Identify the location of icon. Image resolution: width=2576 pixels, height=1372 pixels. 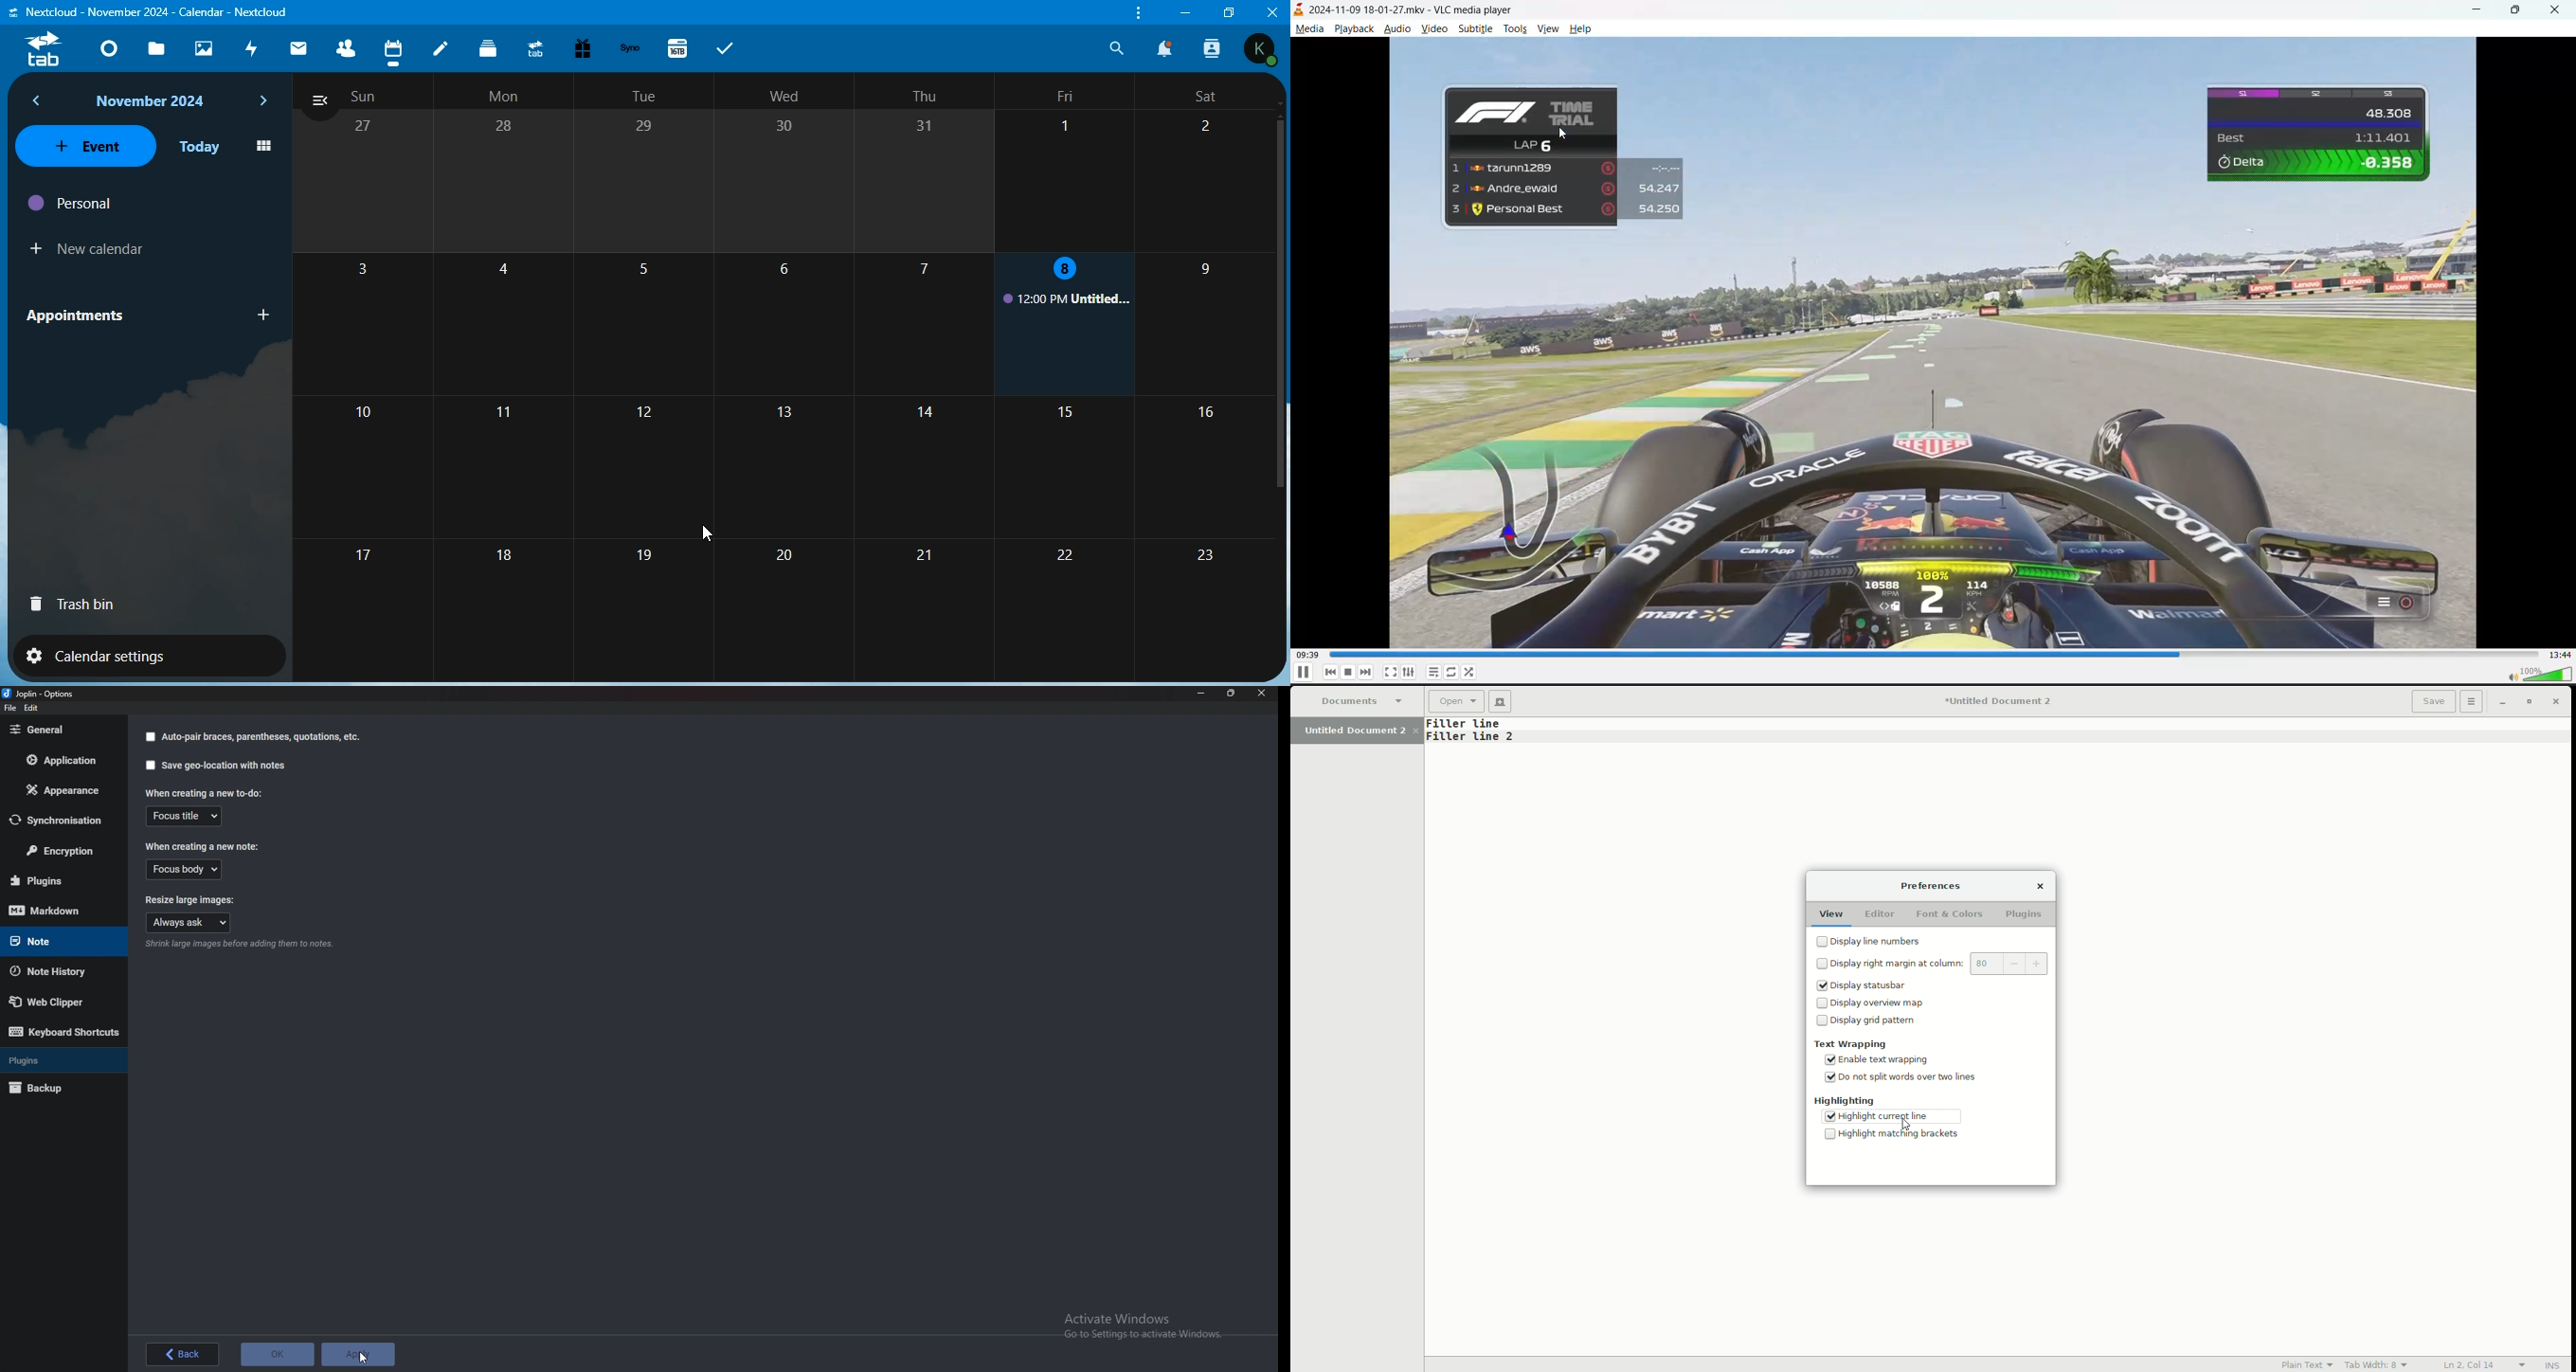
(263, 145).